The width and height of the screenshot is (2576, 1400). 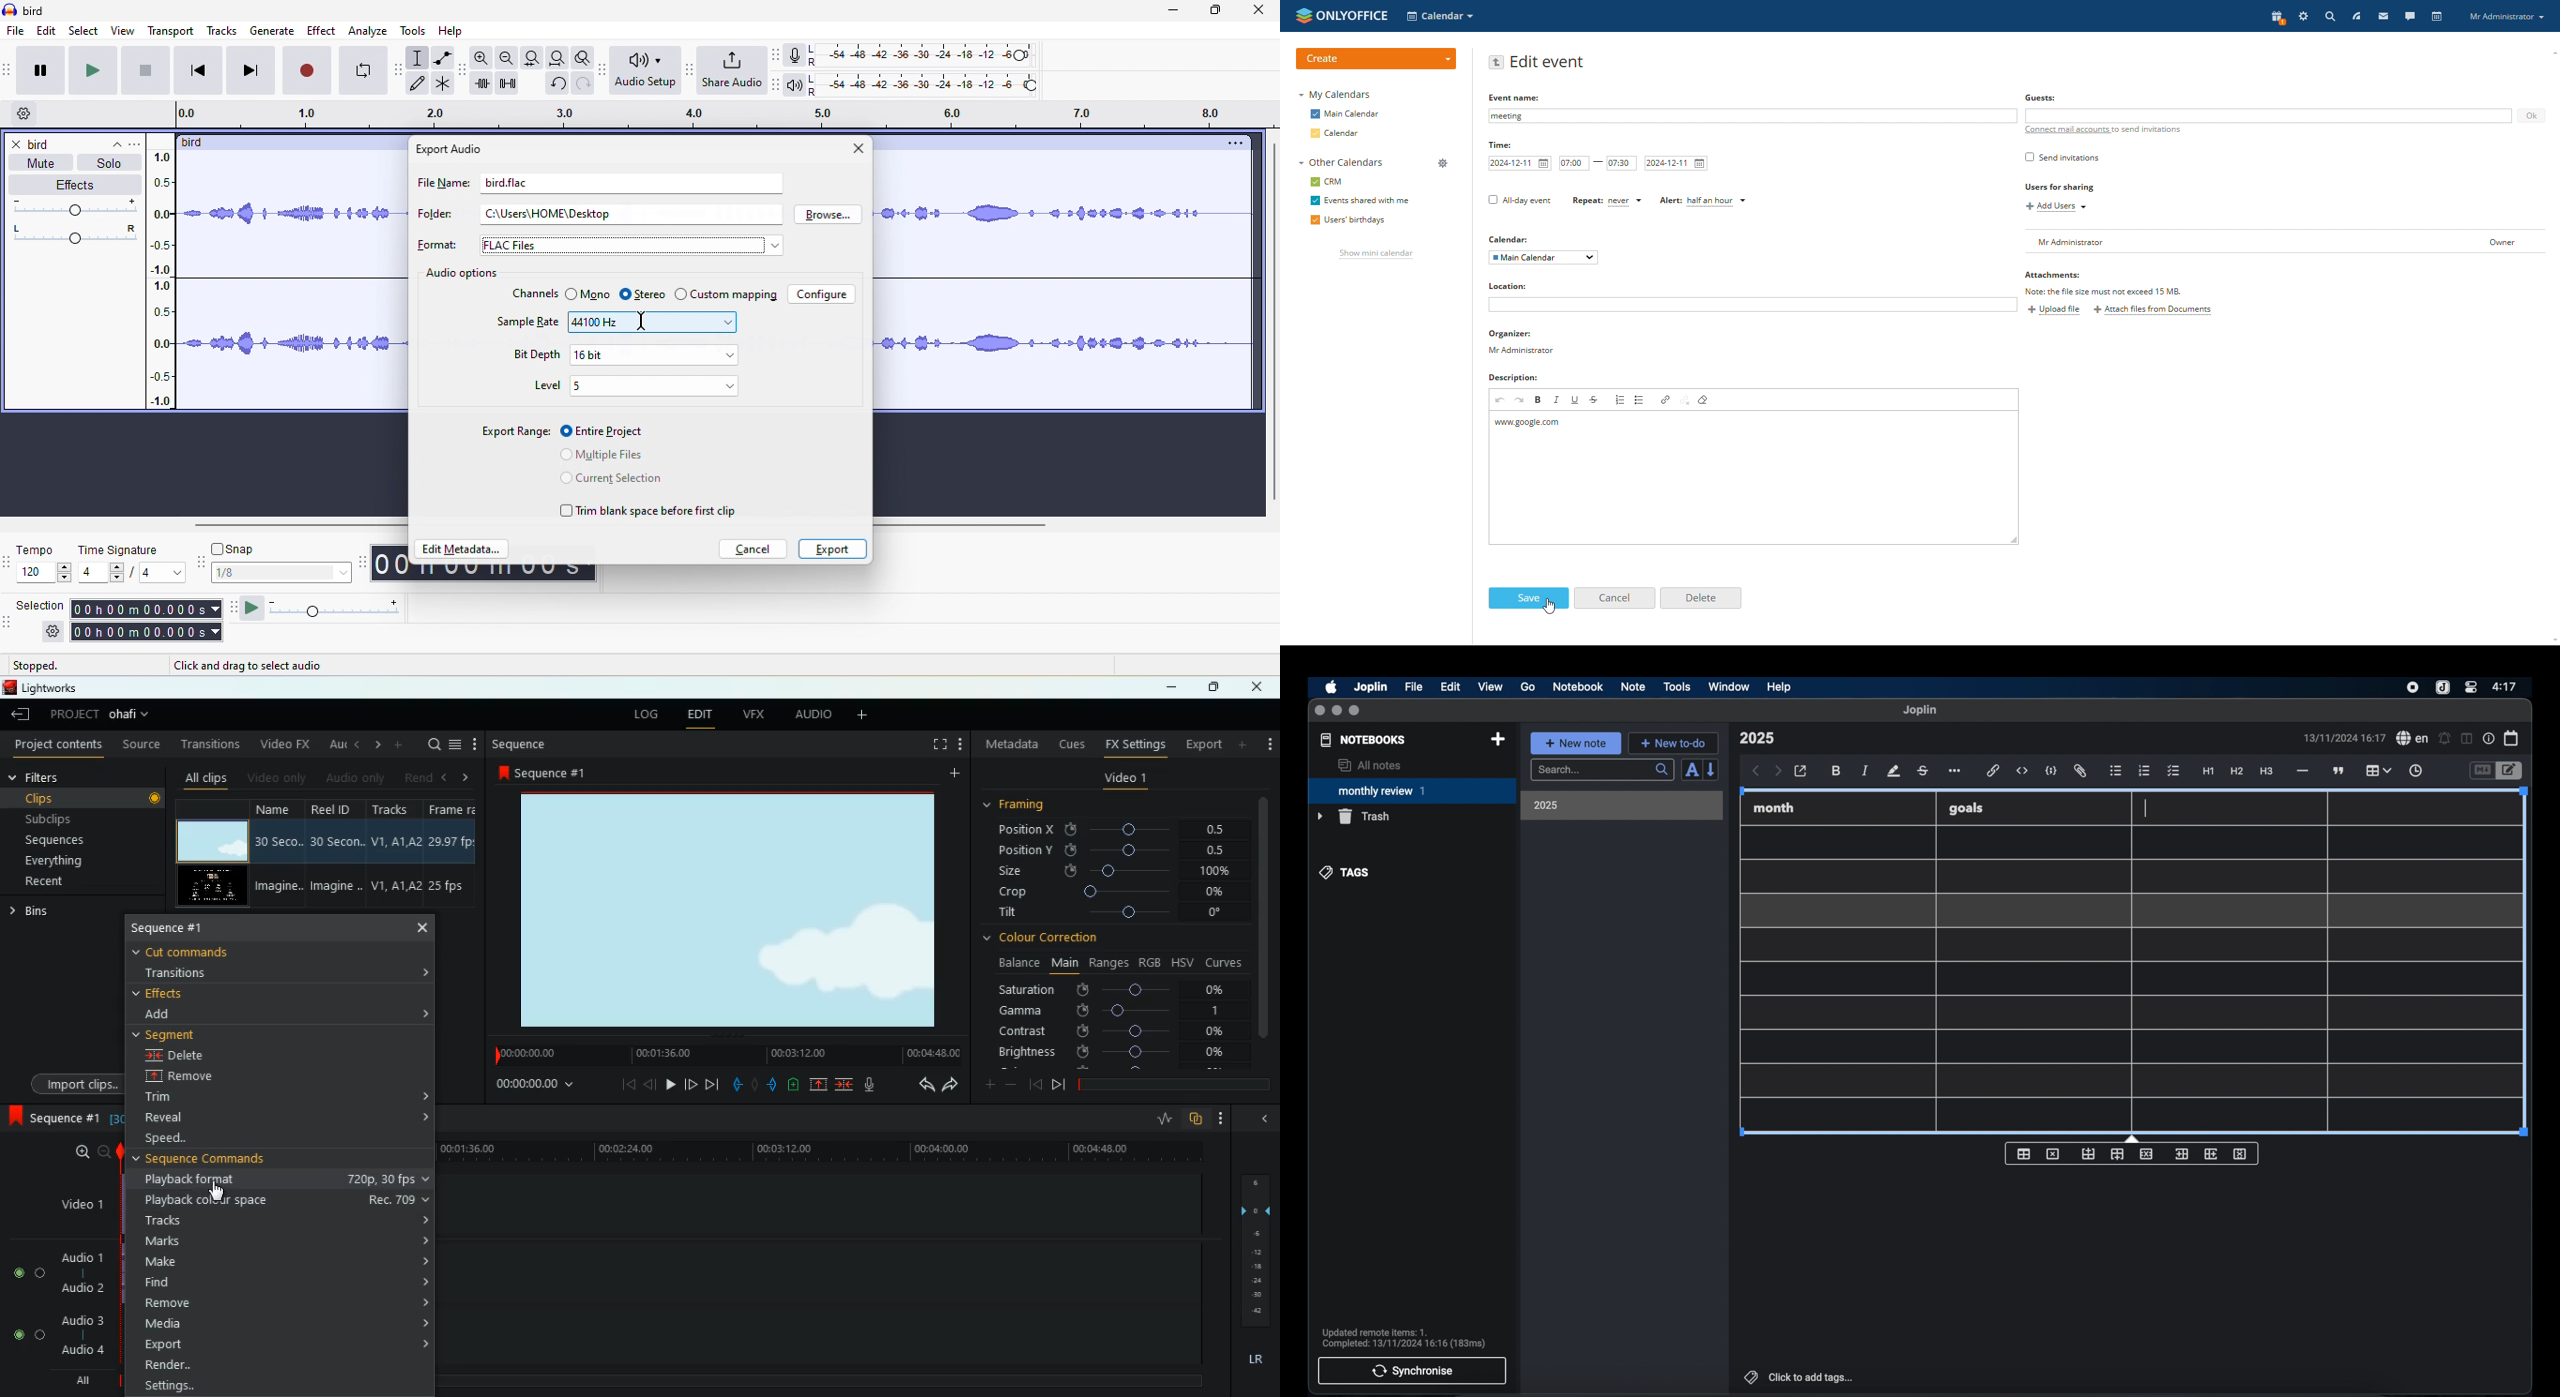 What do you see at coordinates (462, 521) in the screenshot?
I see `edit metadata` at bounding box center [462, 521].